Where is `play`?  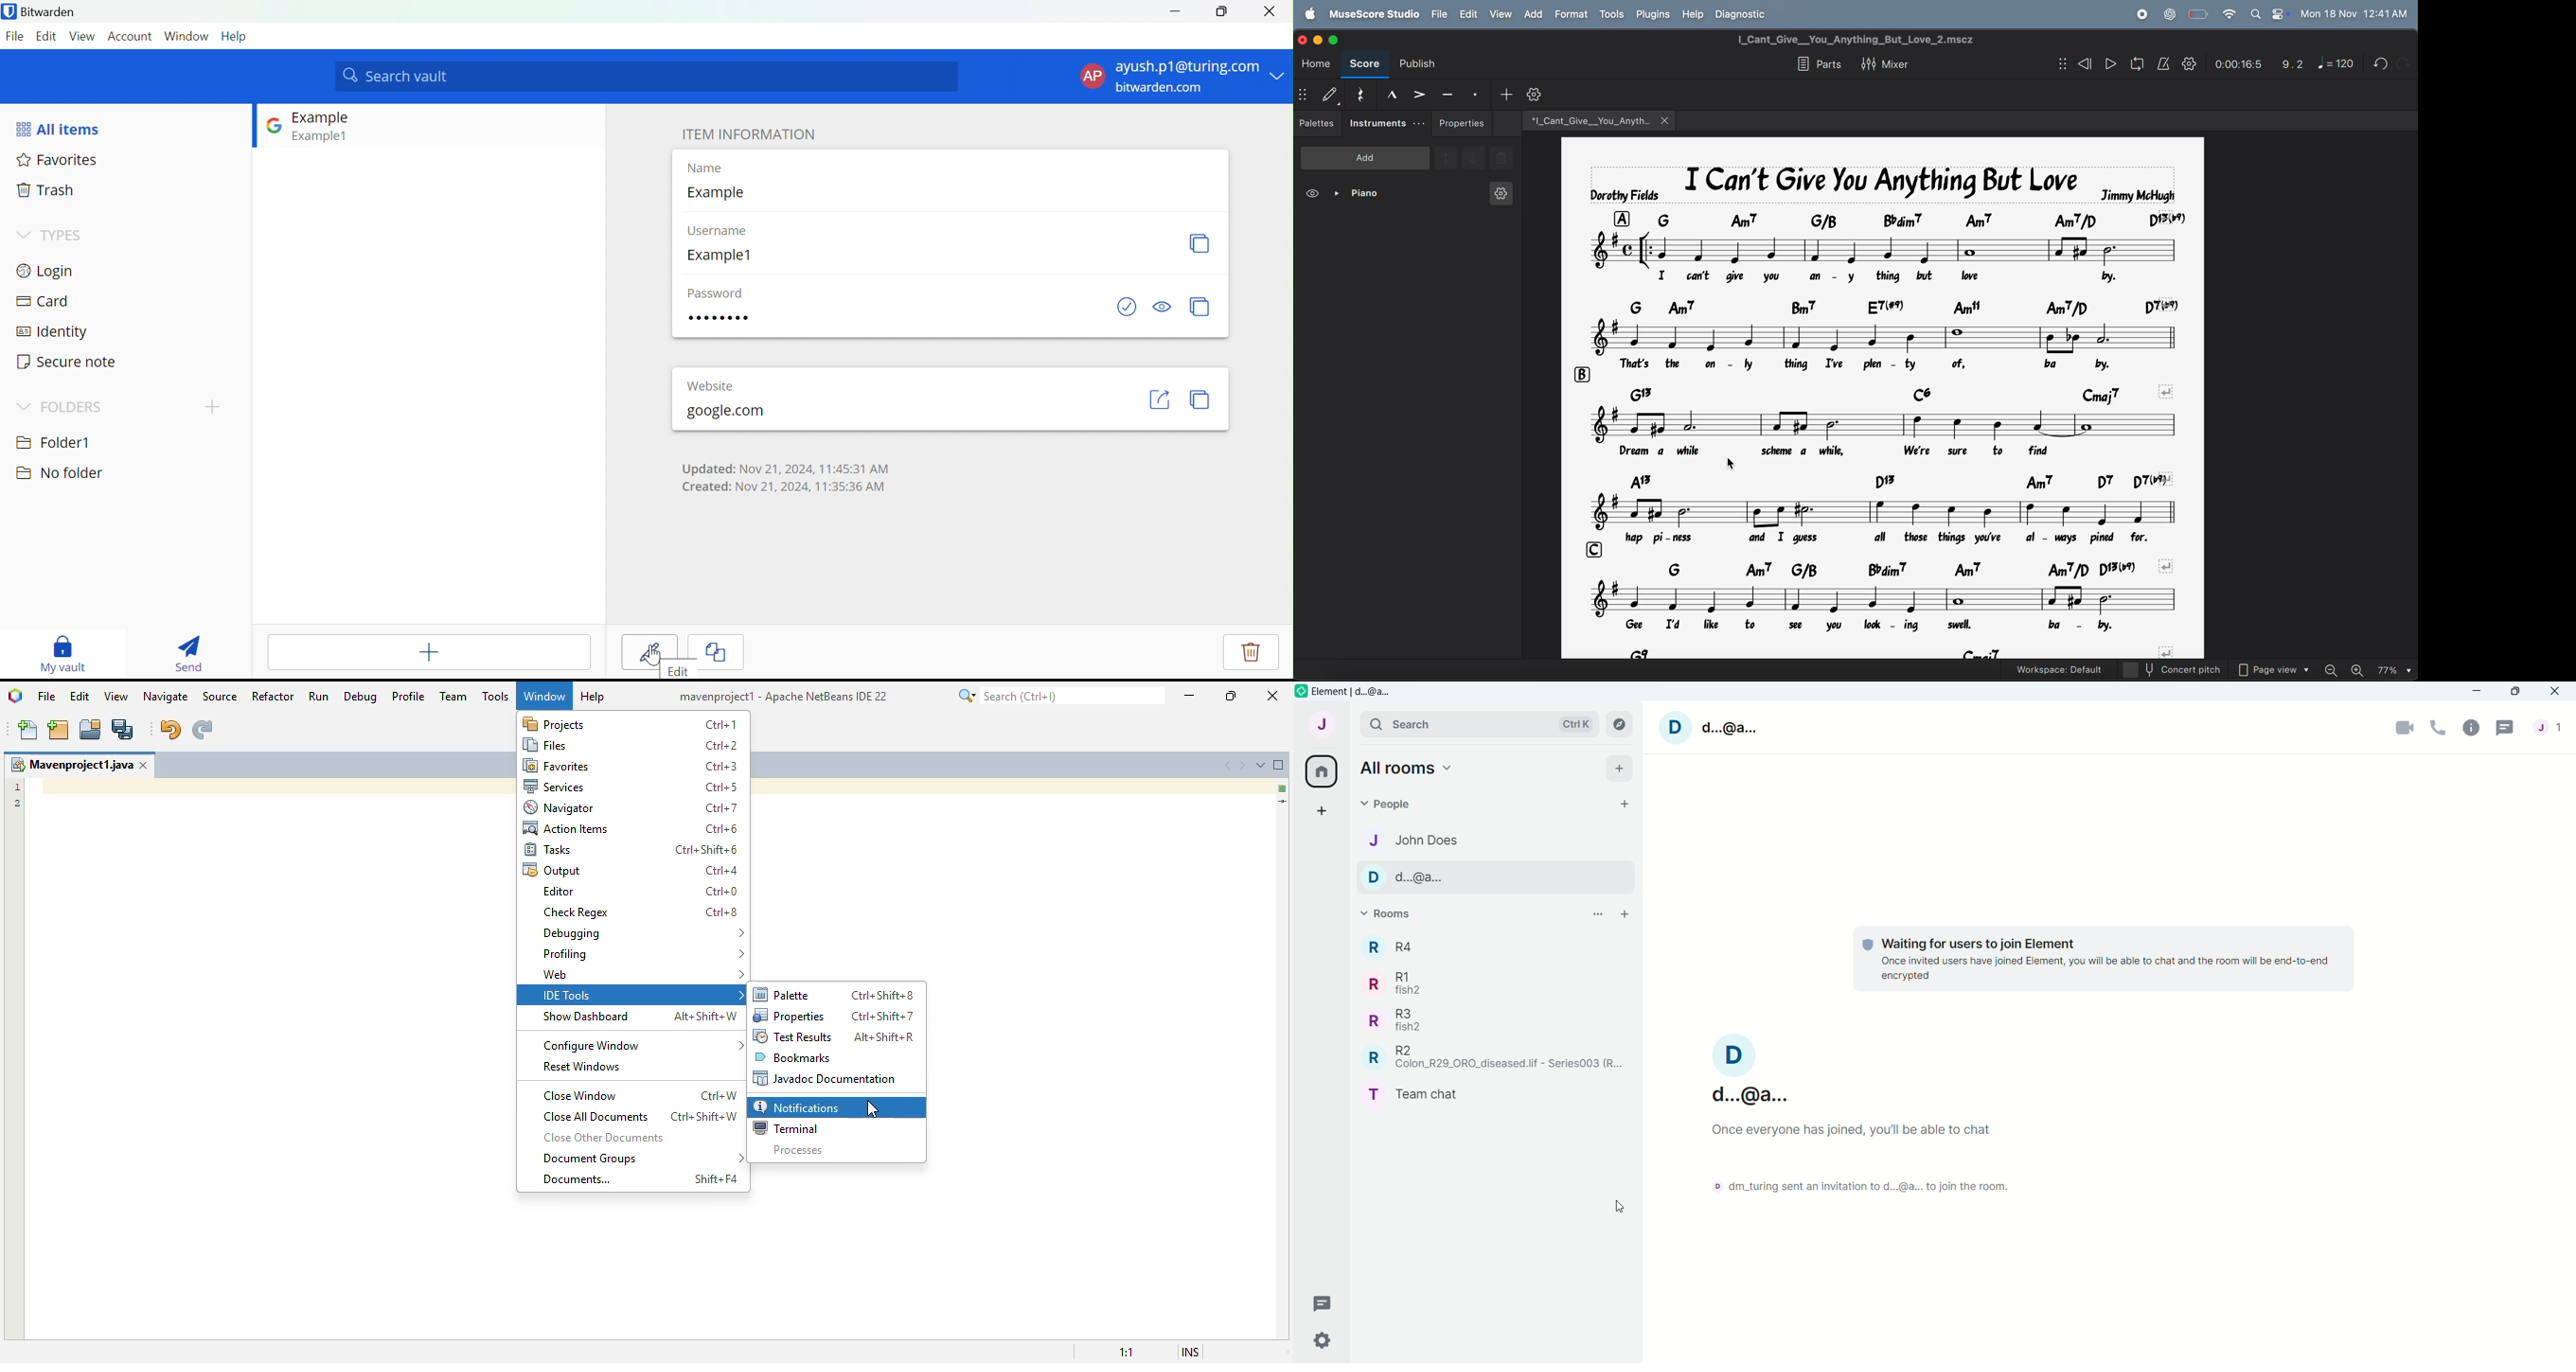 play is located at coordinates (2111, 64).